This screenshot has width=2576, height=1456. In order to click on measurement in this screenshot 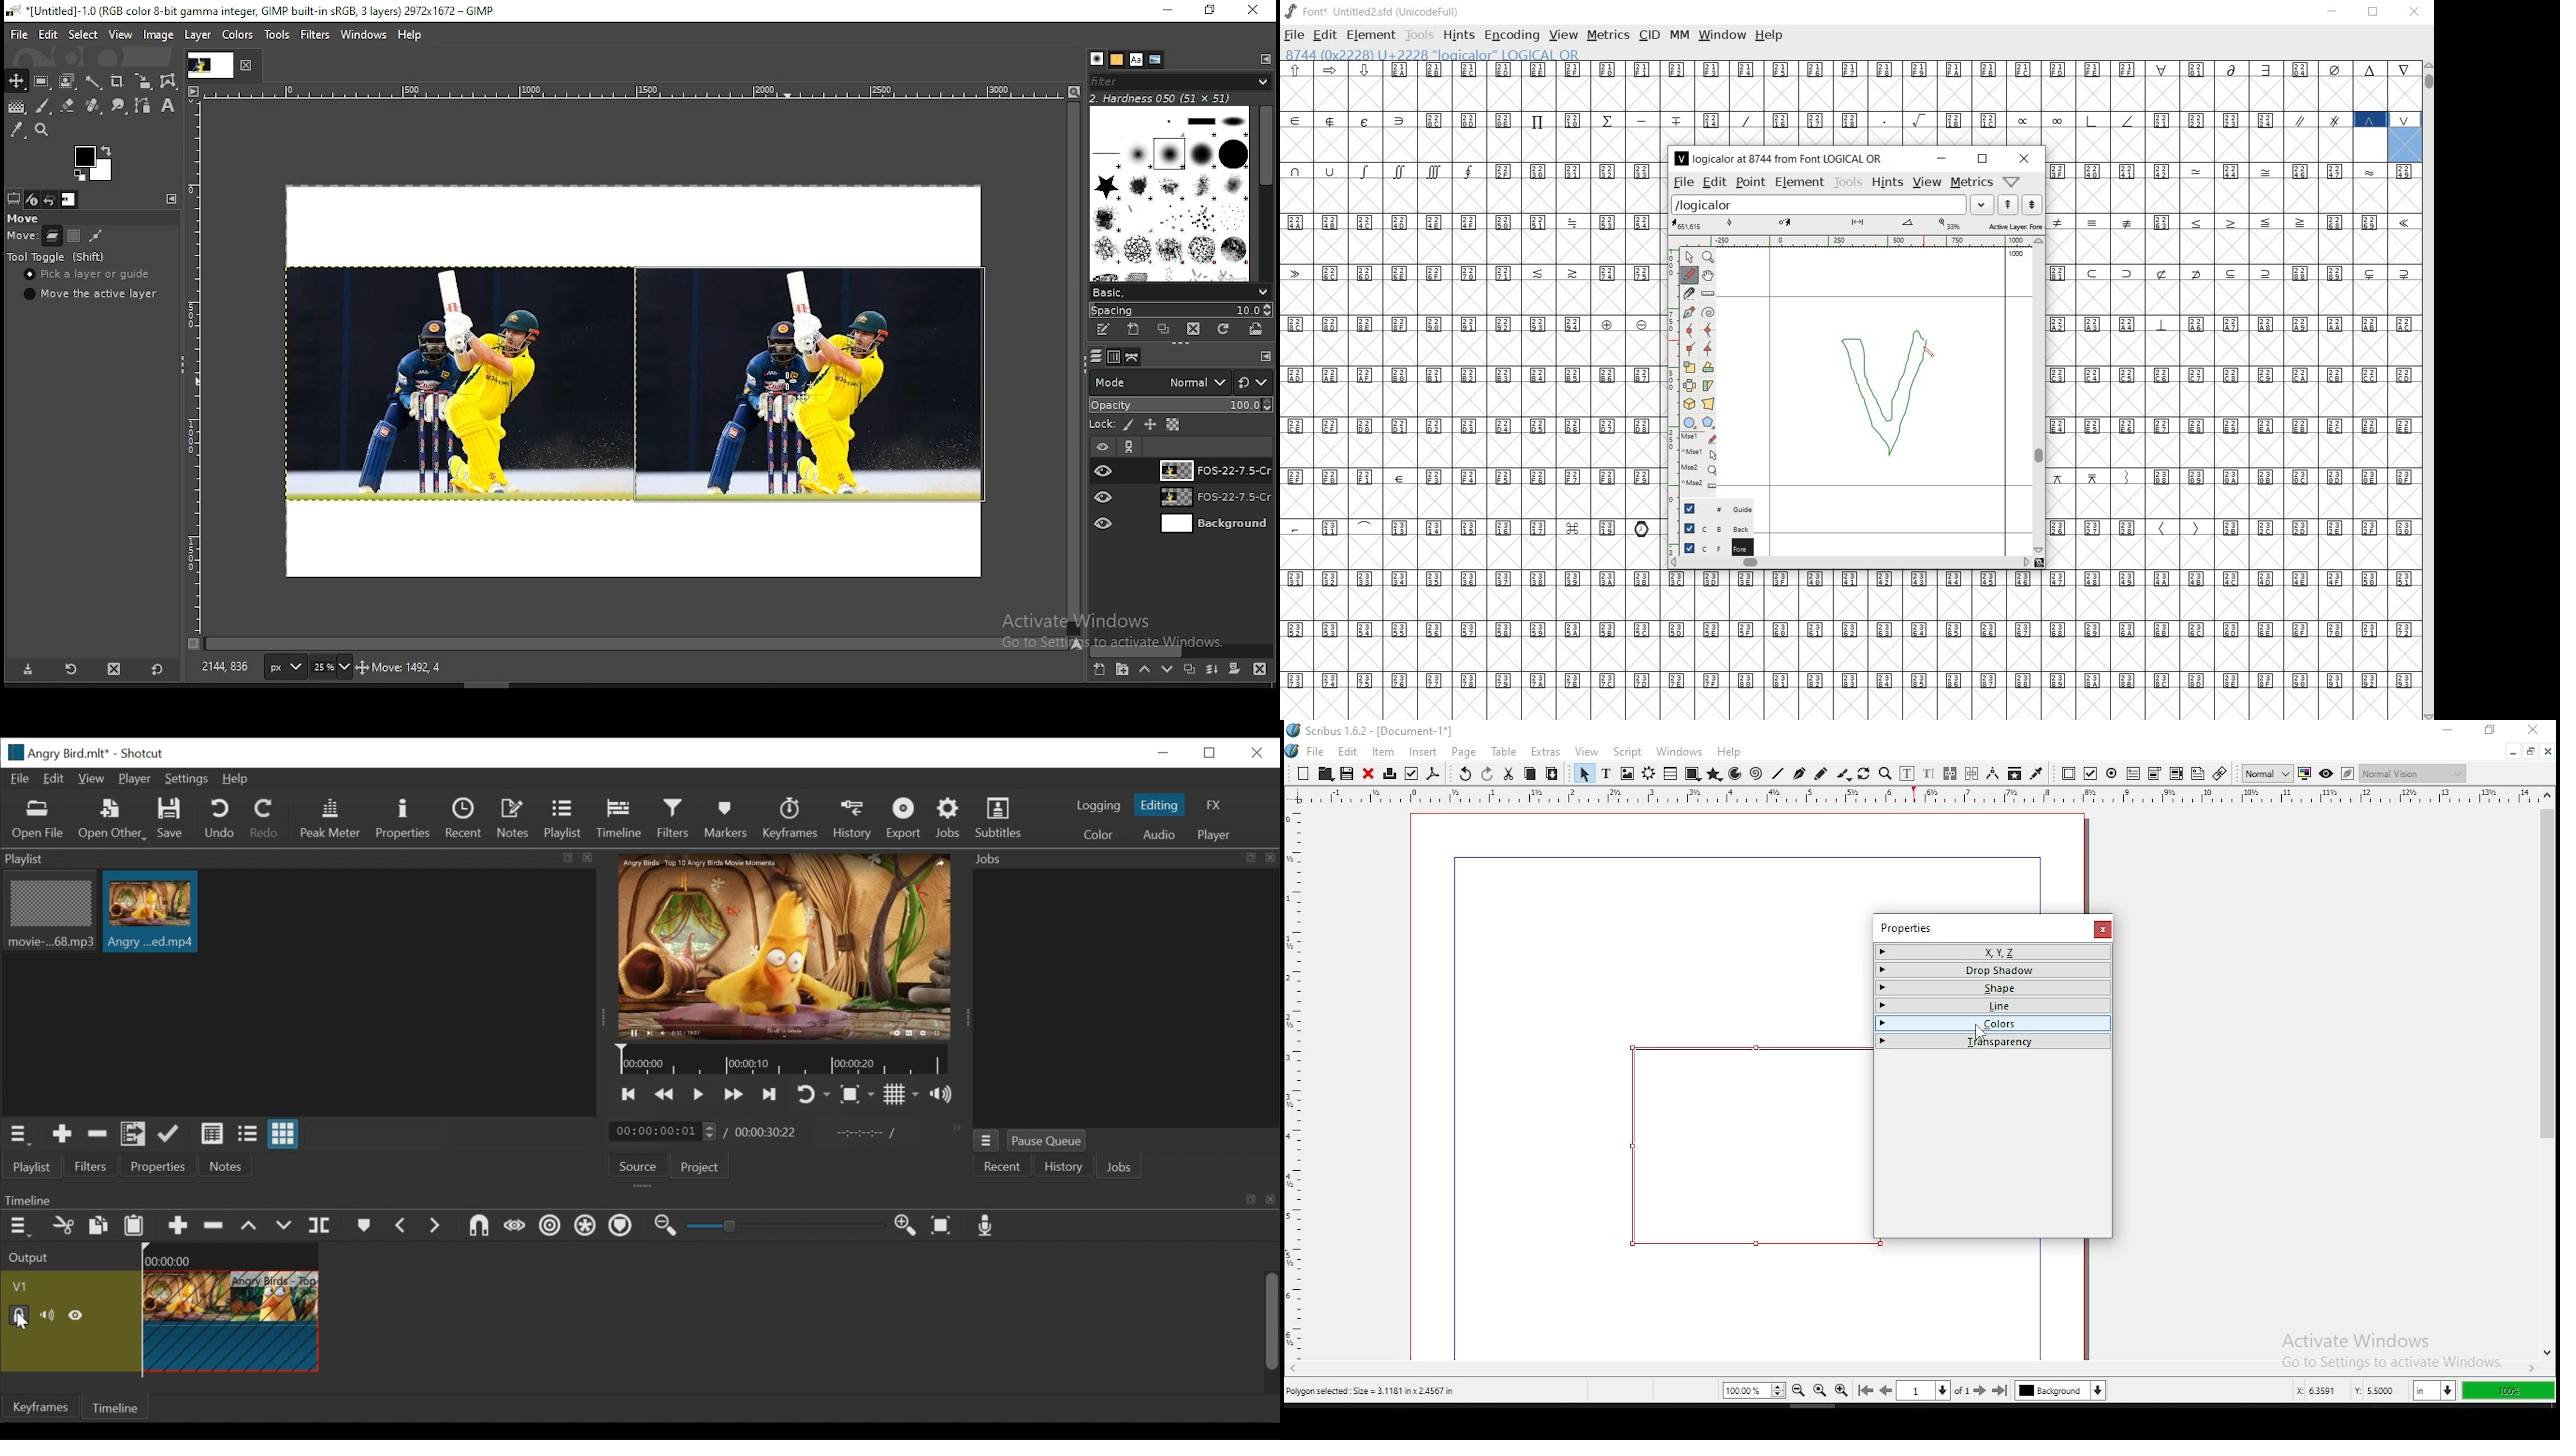, I will do `click(1993, 774)`.